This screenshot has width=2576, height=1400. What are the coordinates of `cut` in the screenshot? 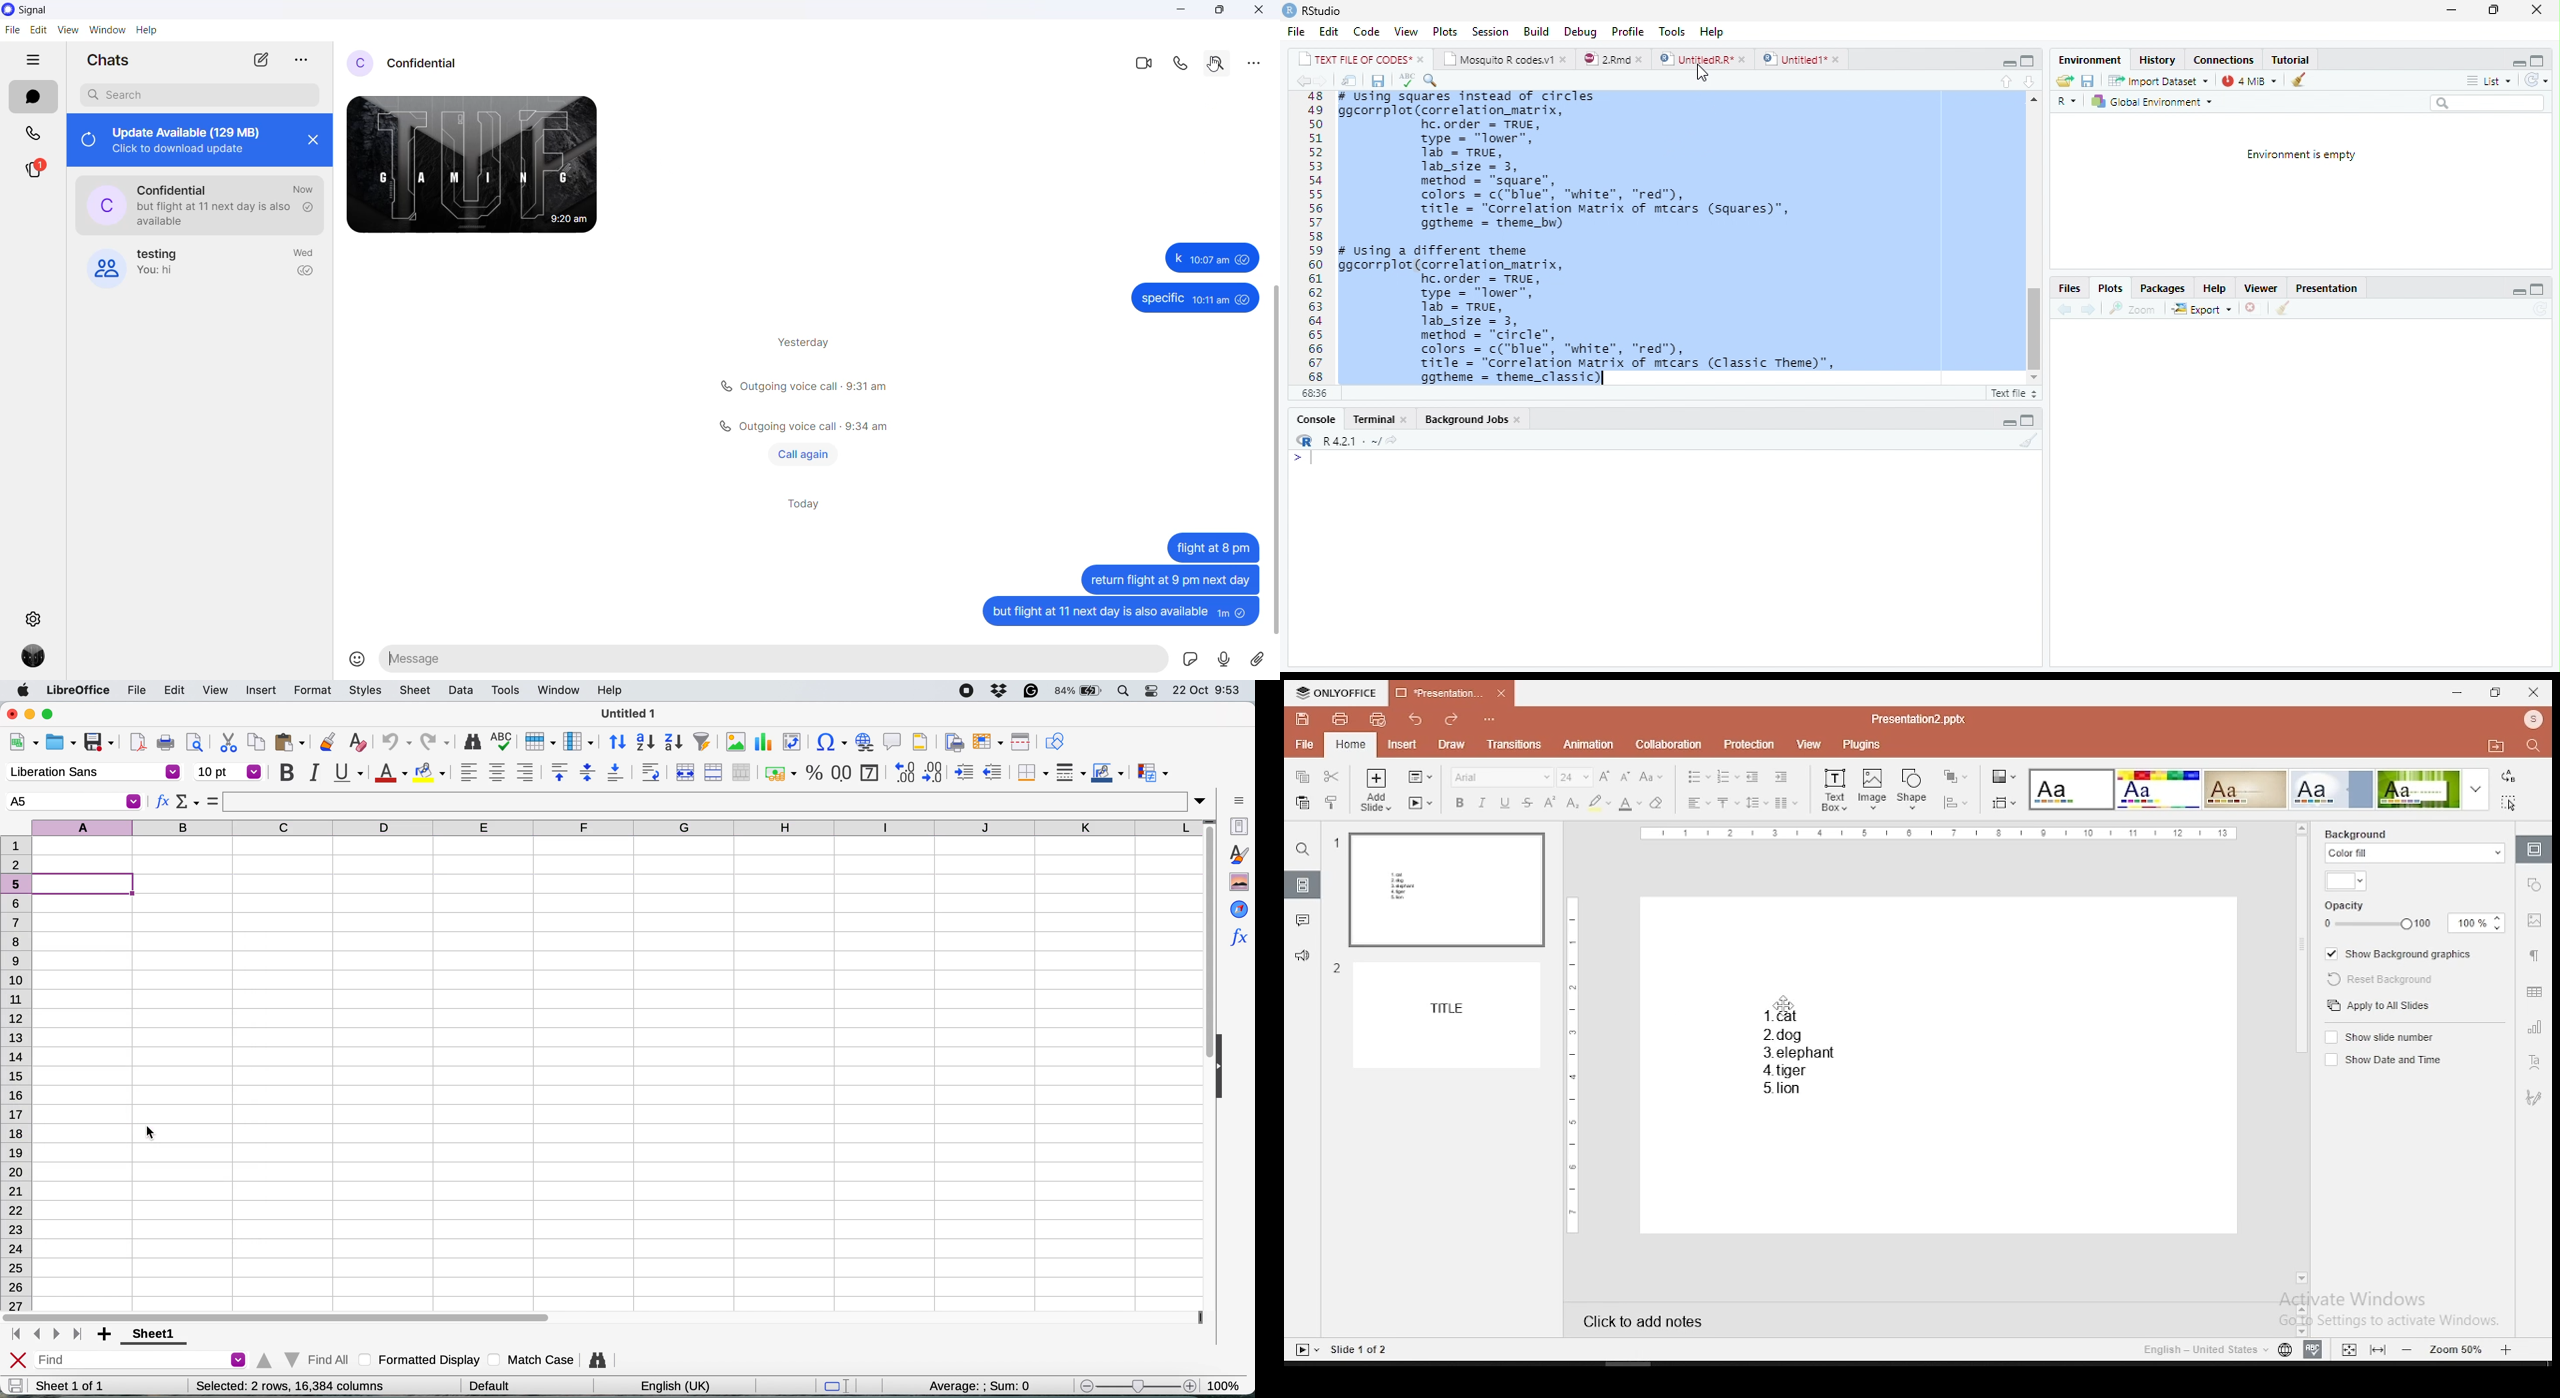 It's located at (229, 742).